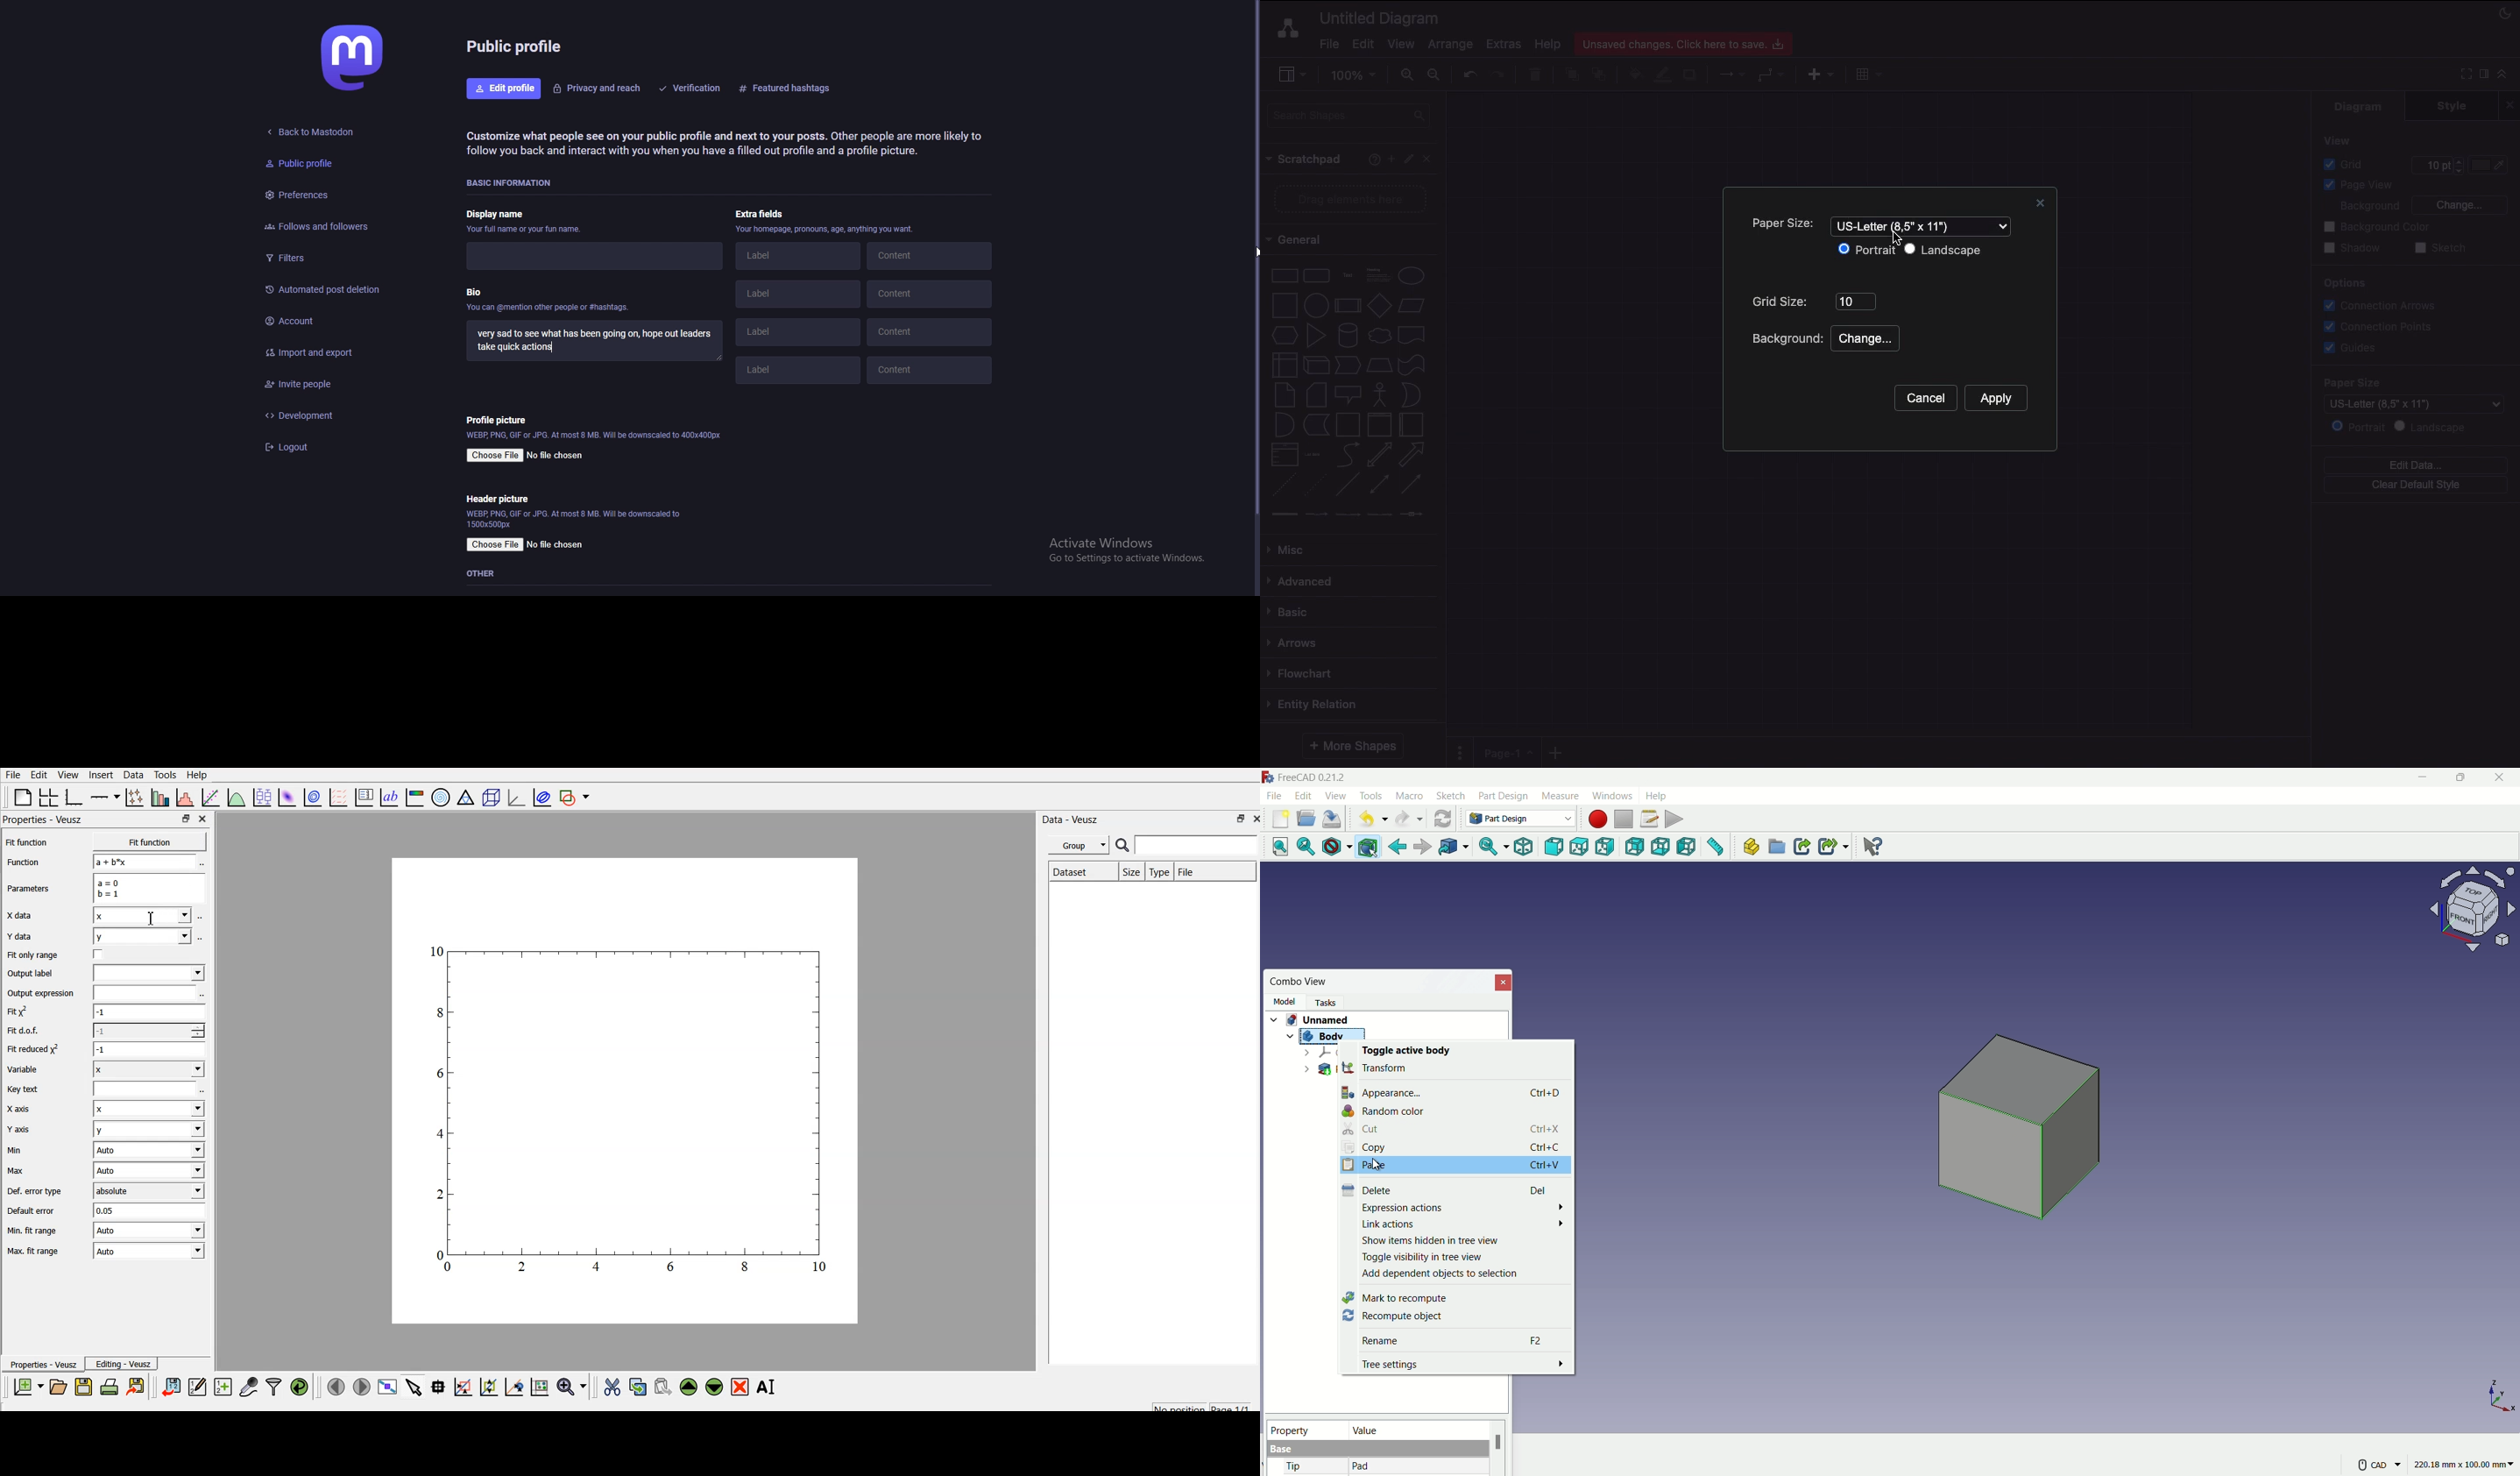  I want to click on choose file, so click(496, 456).